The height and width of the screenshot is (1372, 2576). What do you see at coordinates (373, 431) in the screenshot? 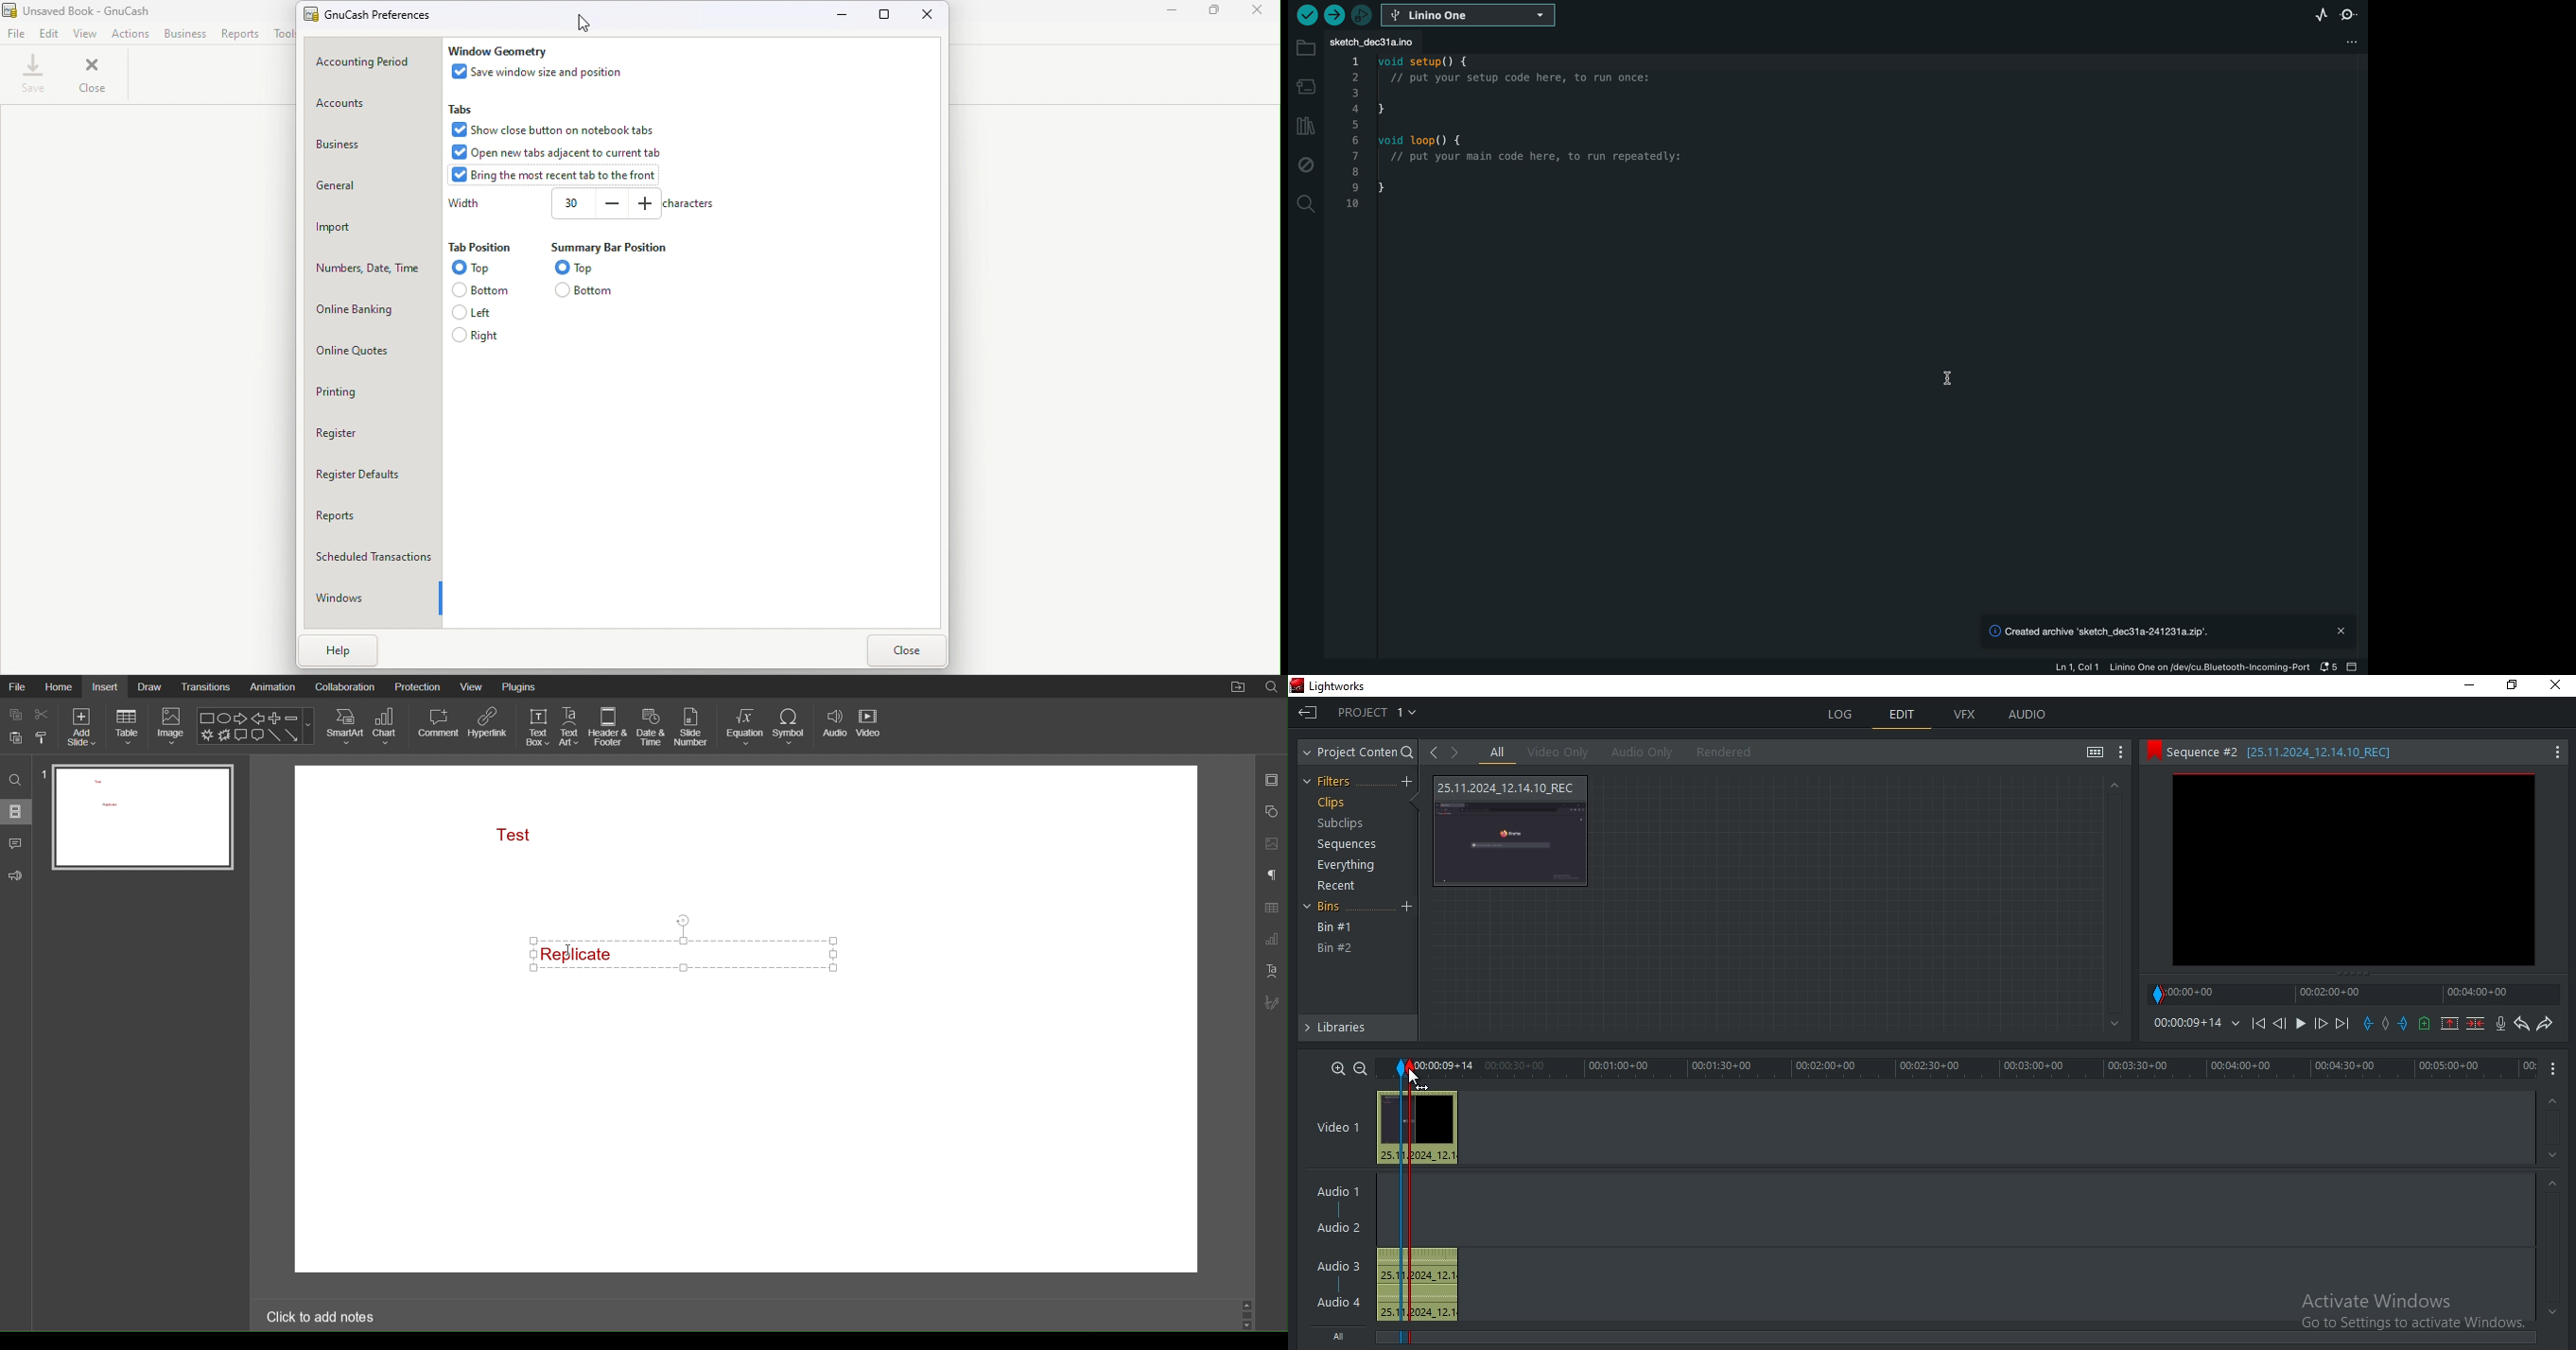
I see `Register` at bounding box center [373, 431].